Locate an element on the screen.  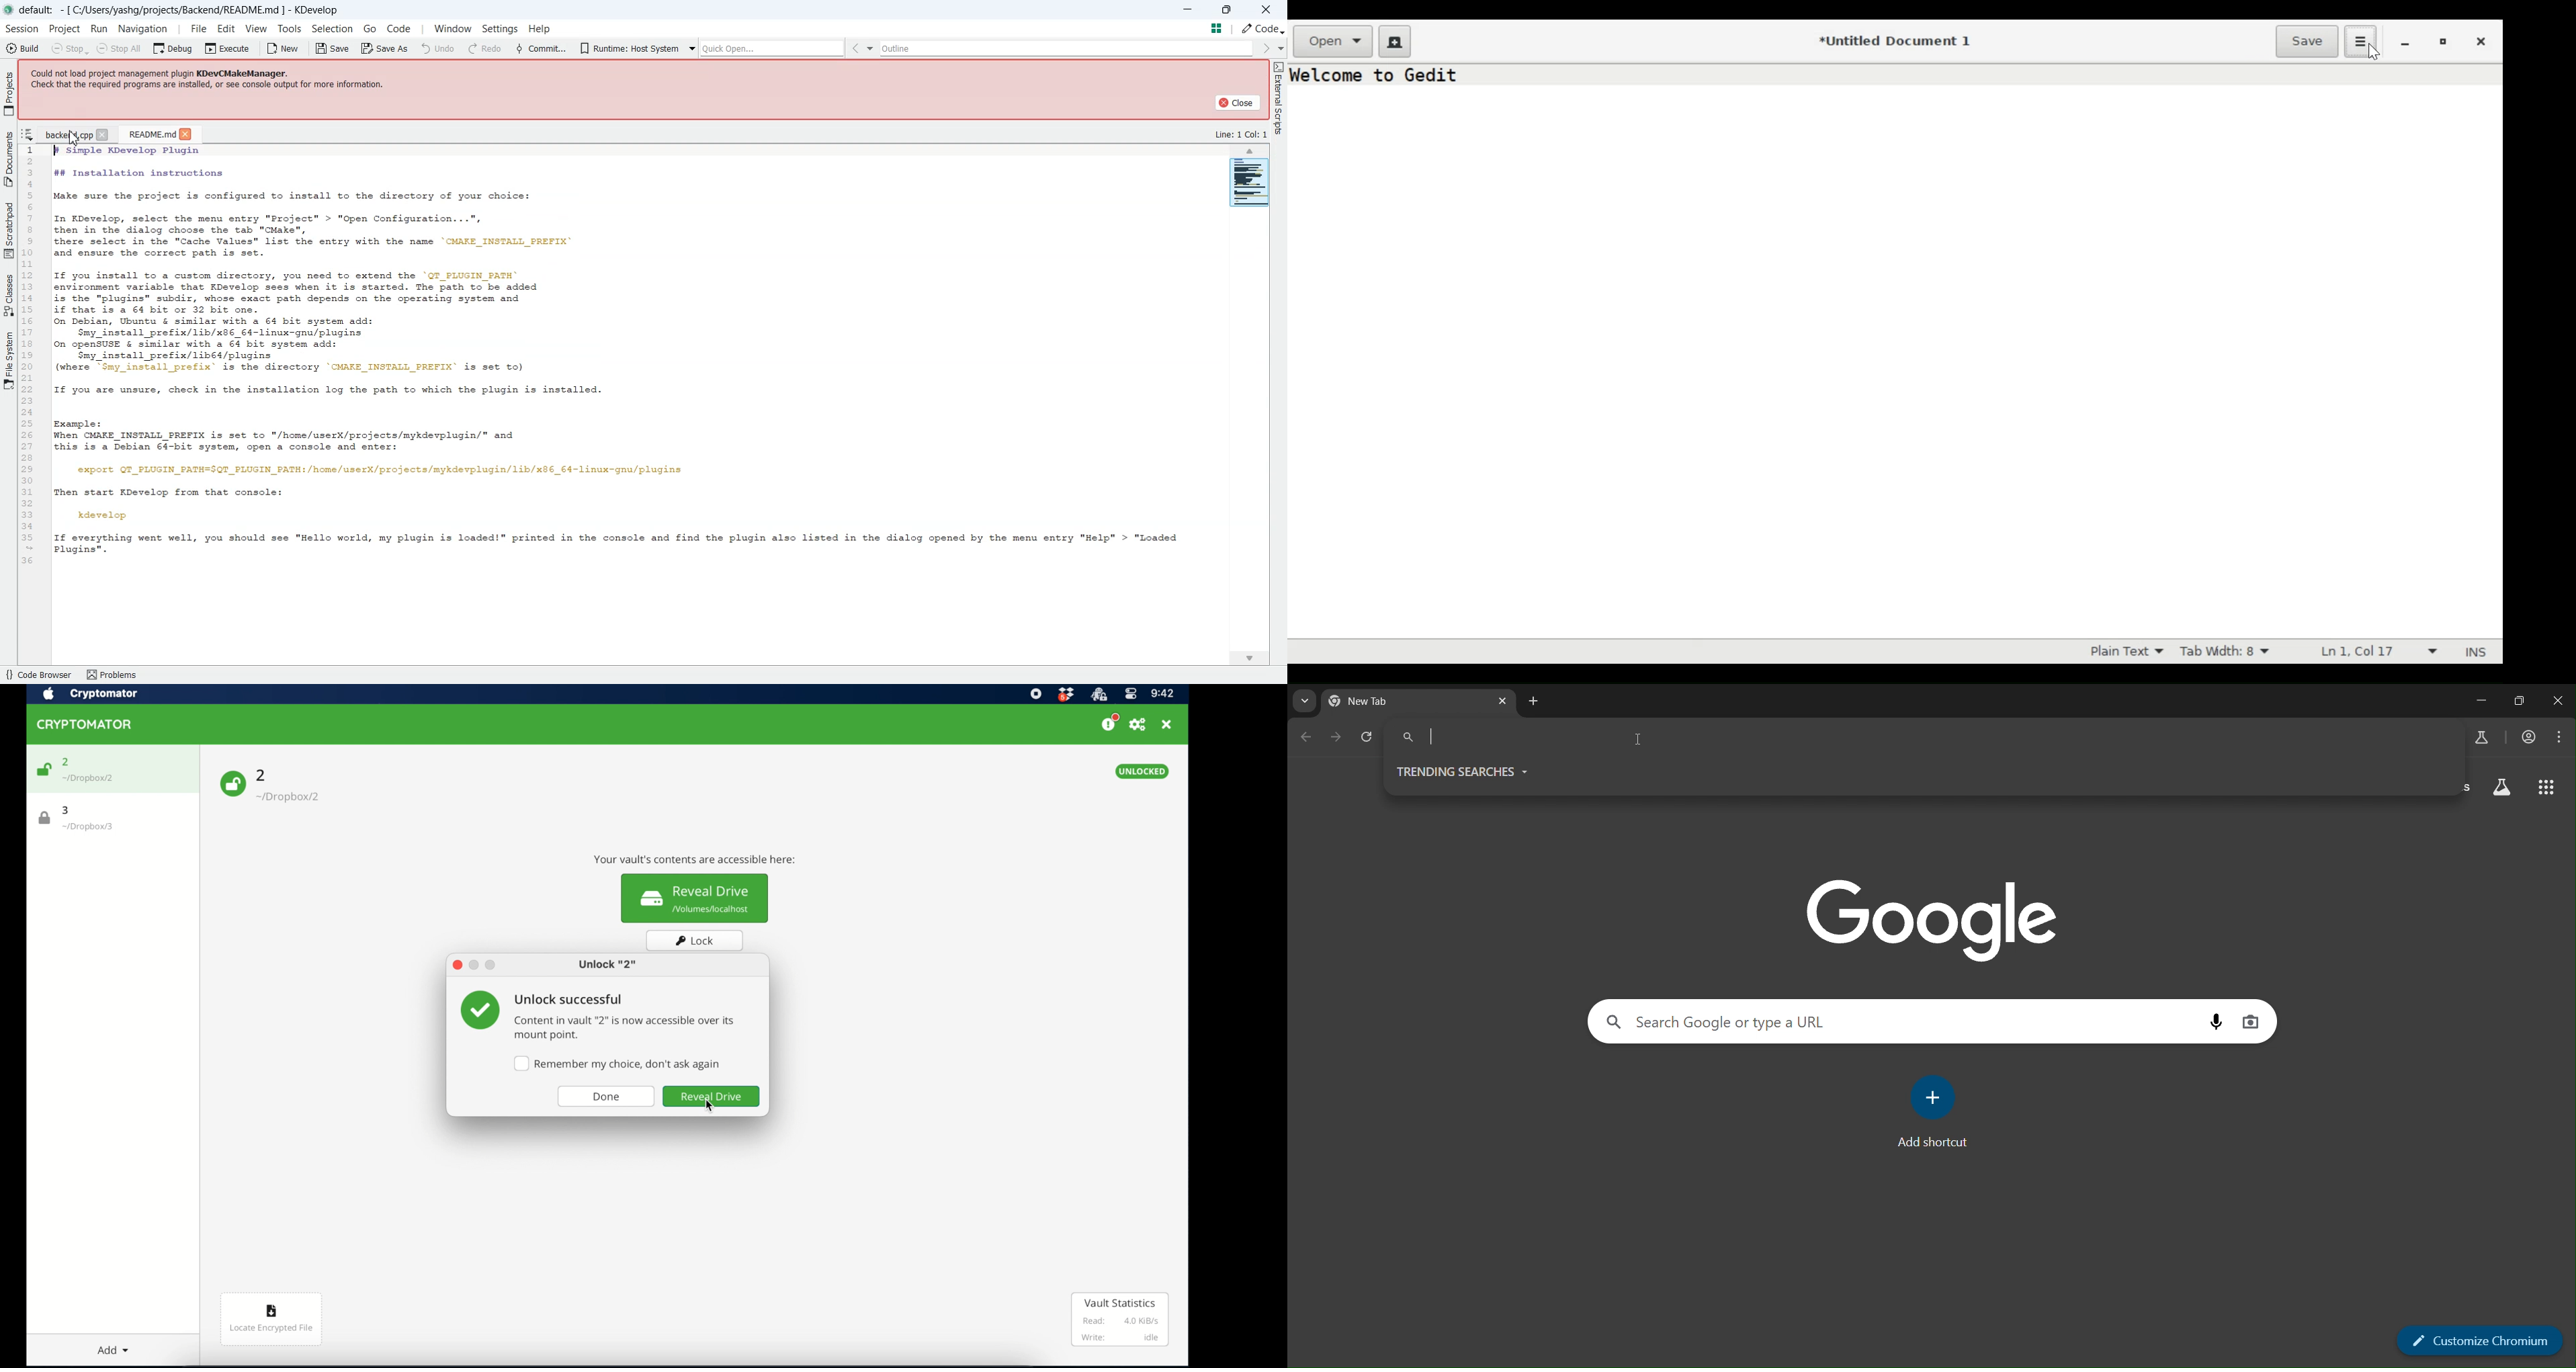
3 is located at coordinates (66, 810).